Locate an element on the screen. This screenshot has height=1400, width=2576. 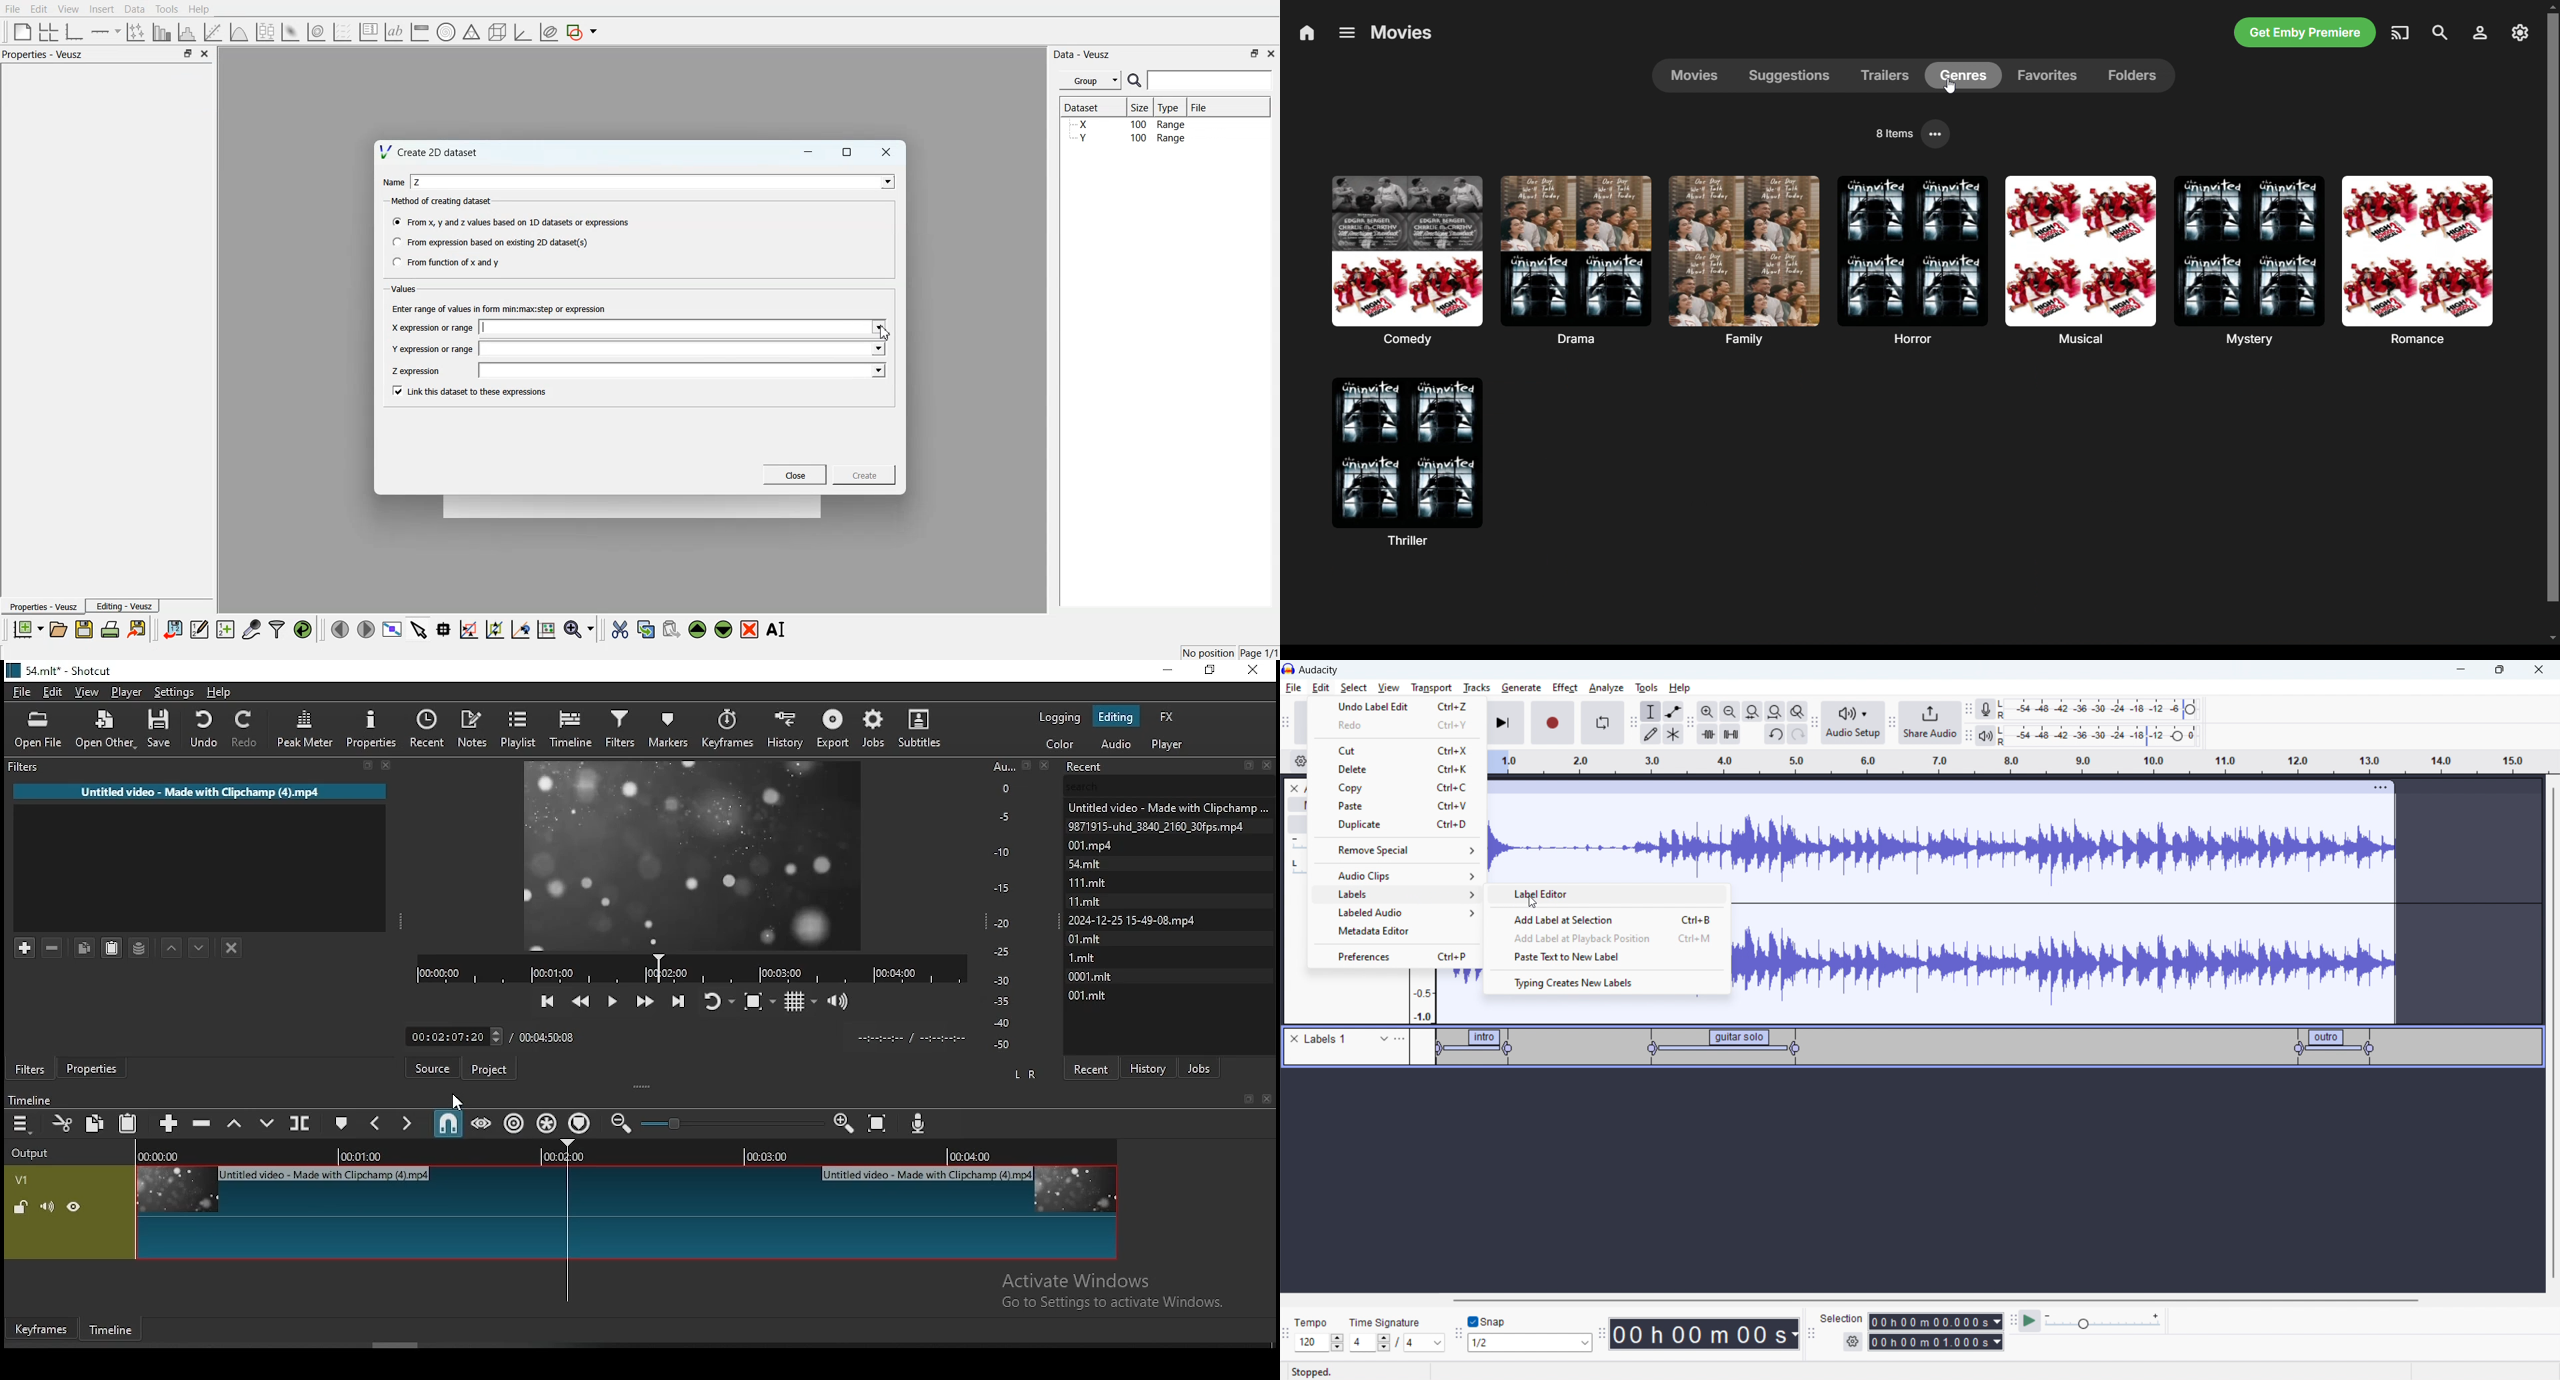
Close is located at coordinates (1272, 53).